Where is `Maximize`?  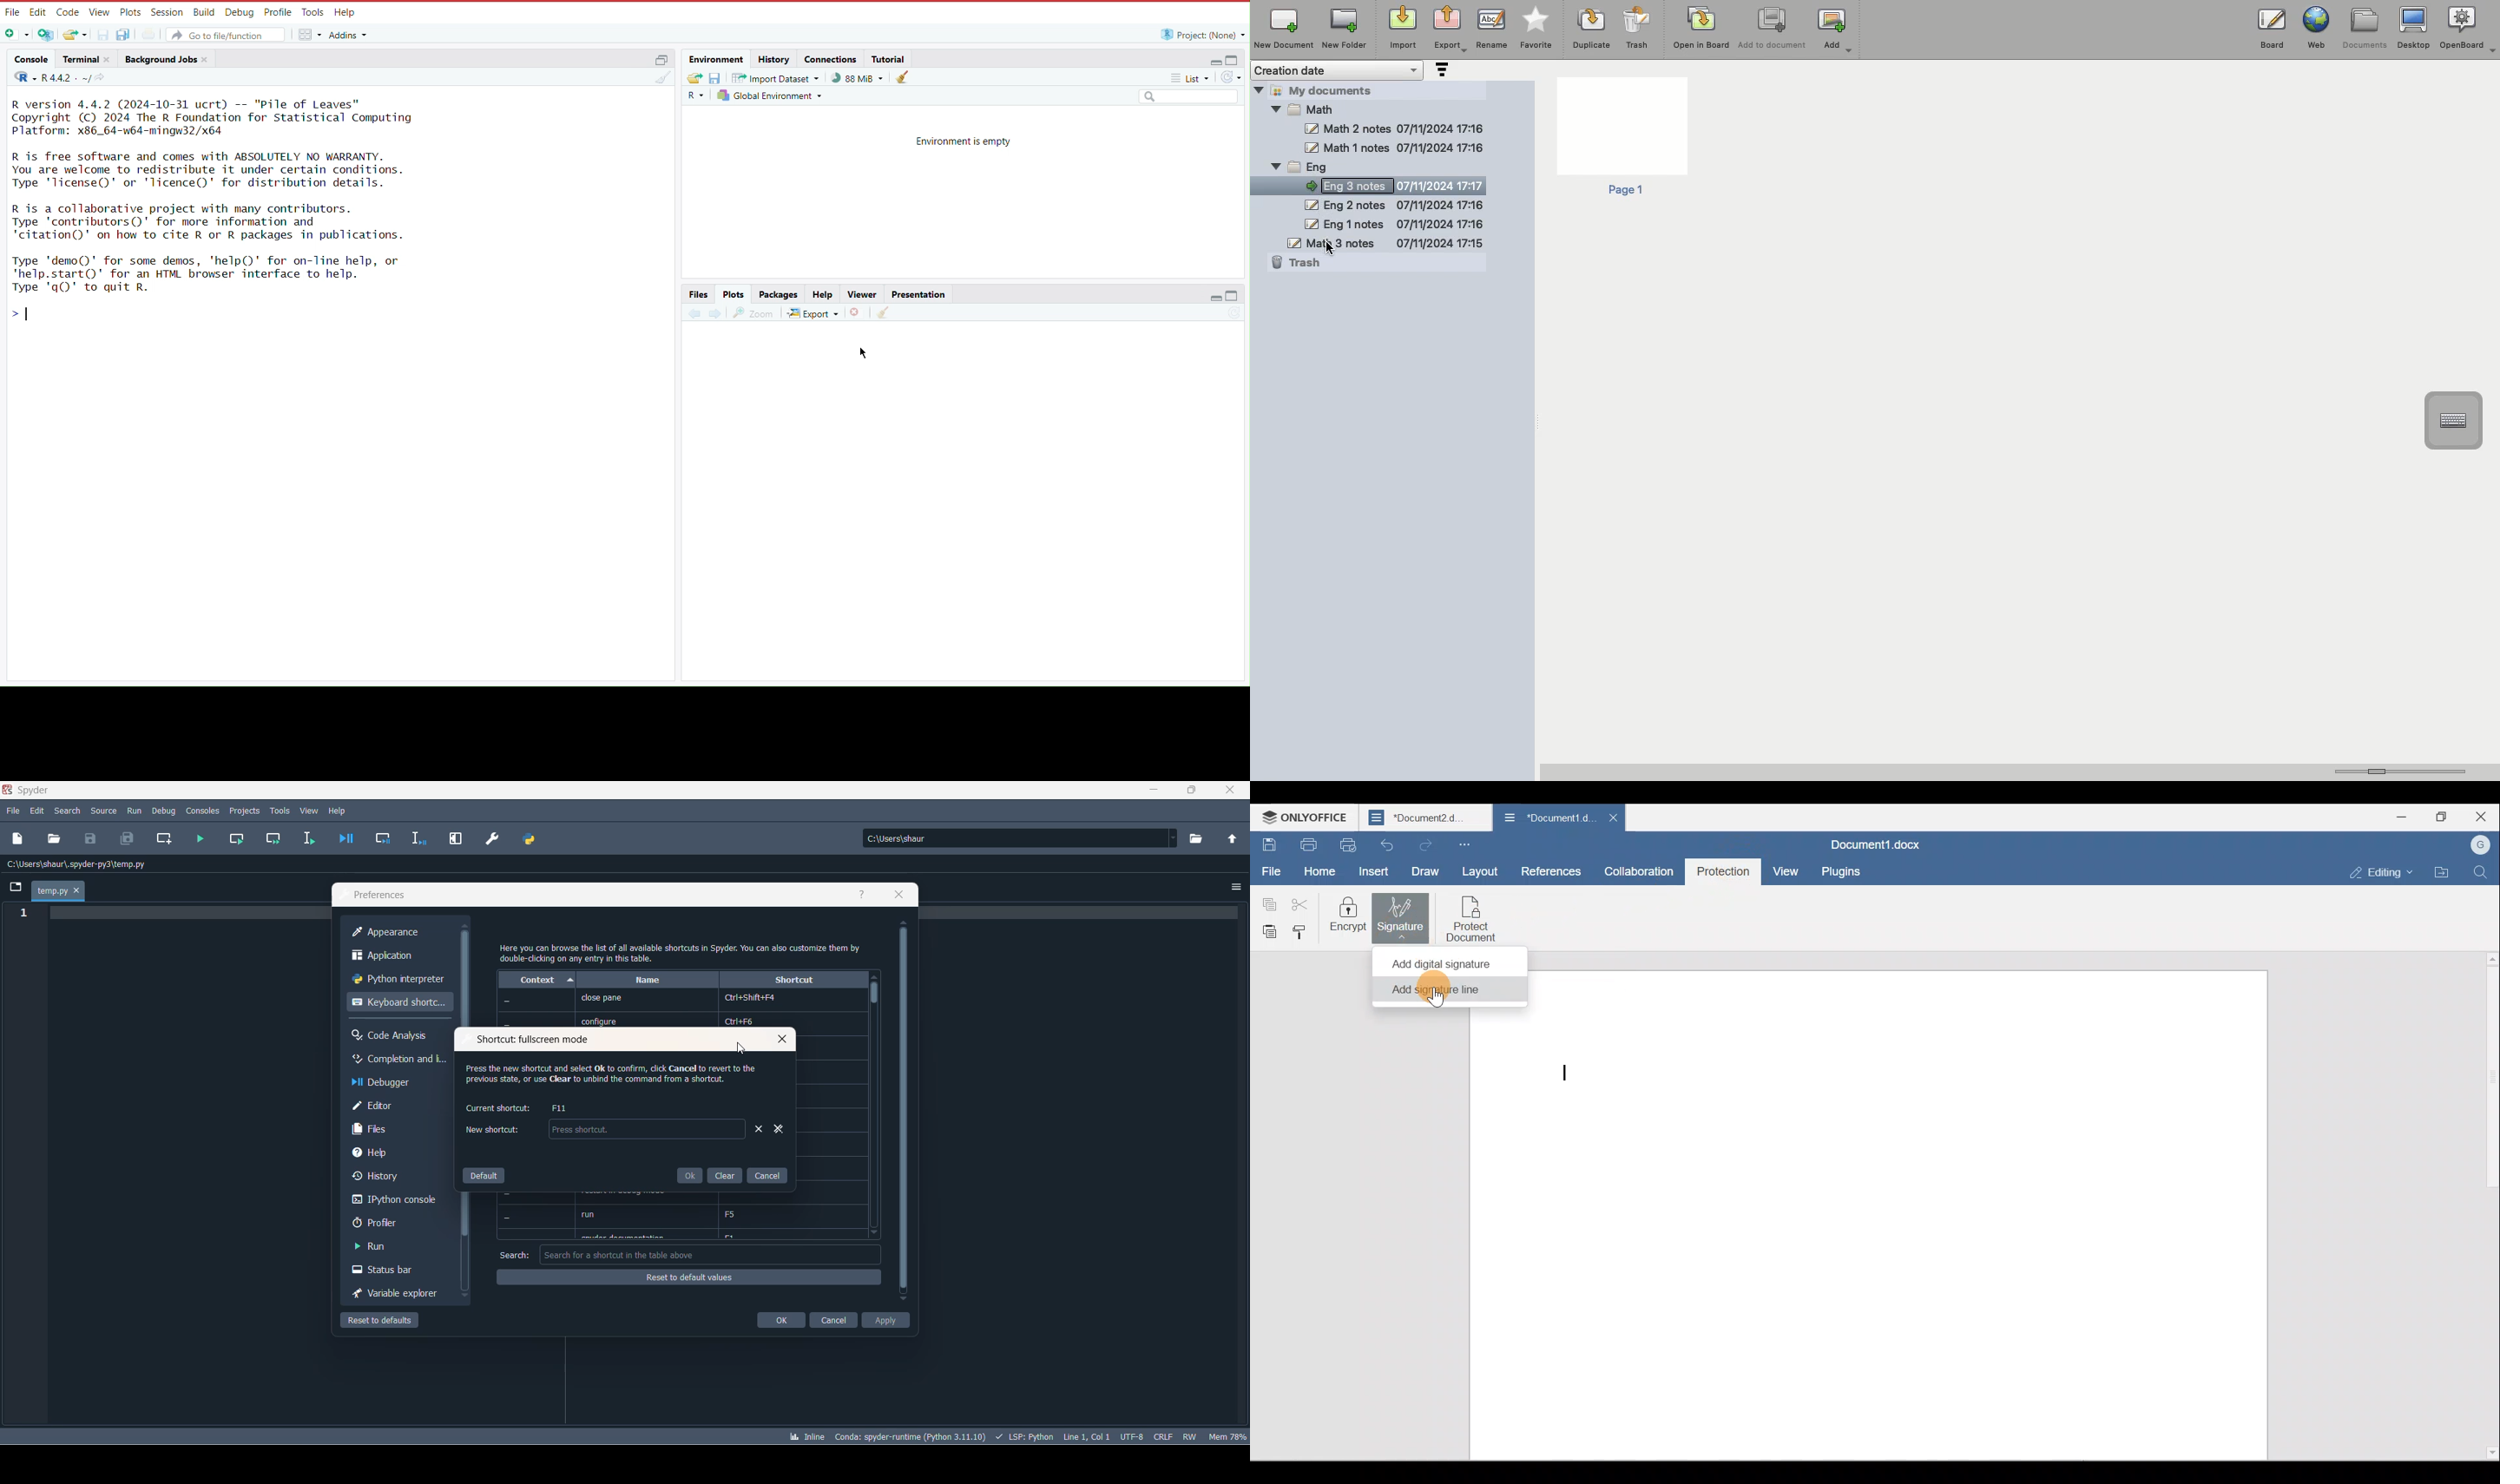
Maximize is located at coordinates (1234, 59).